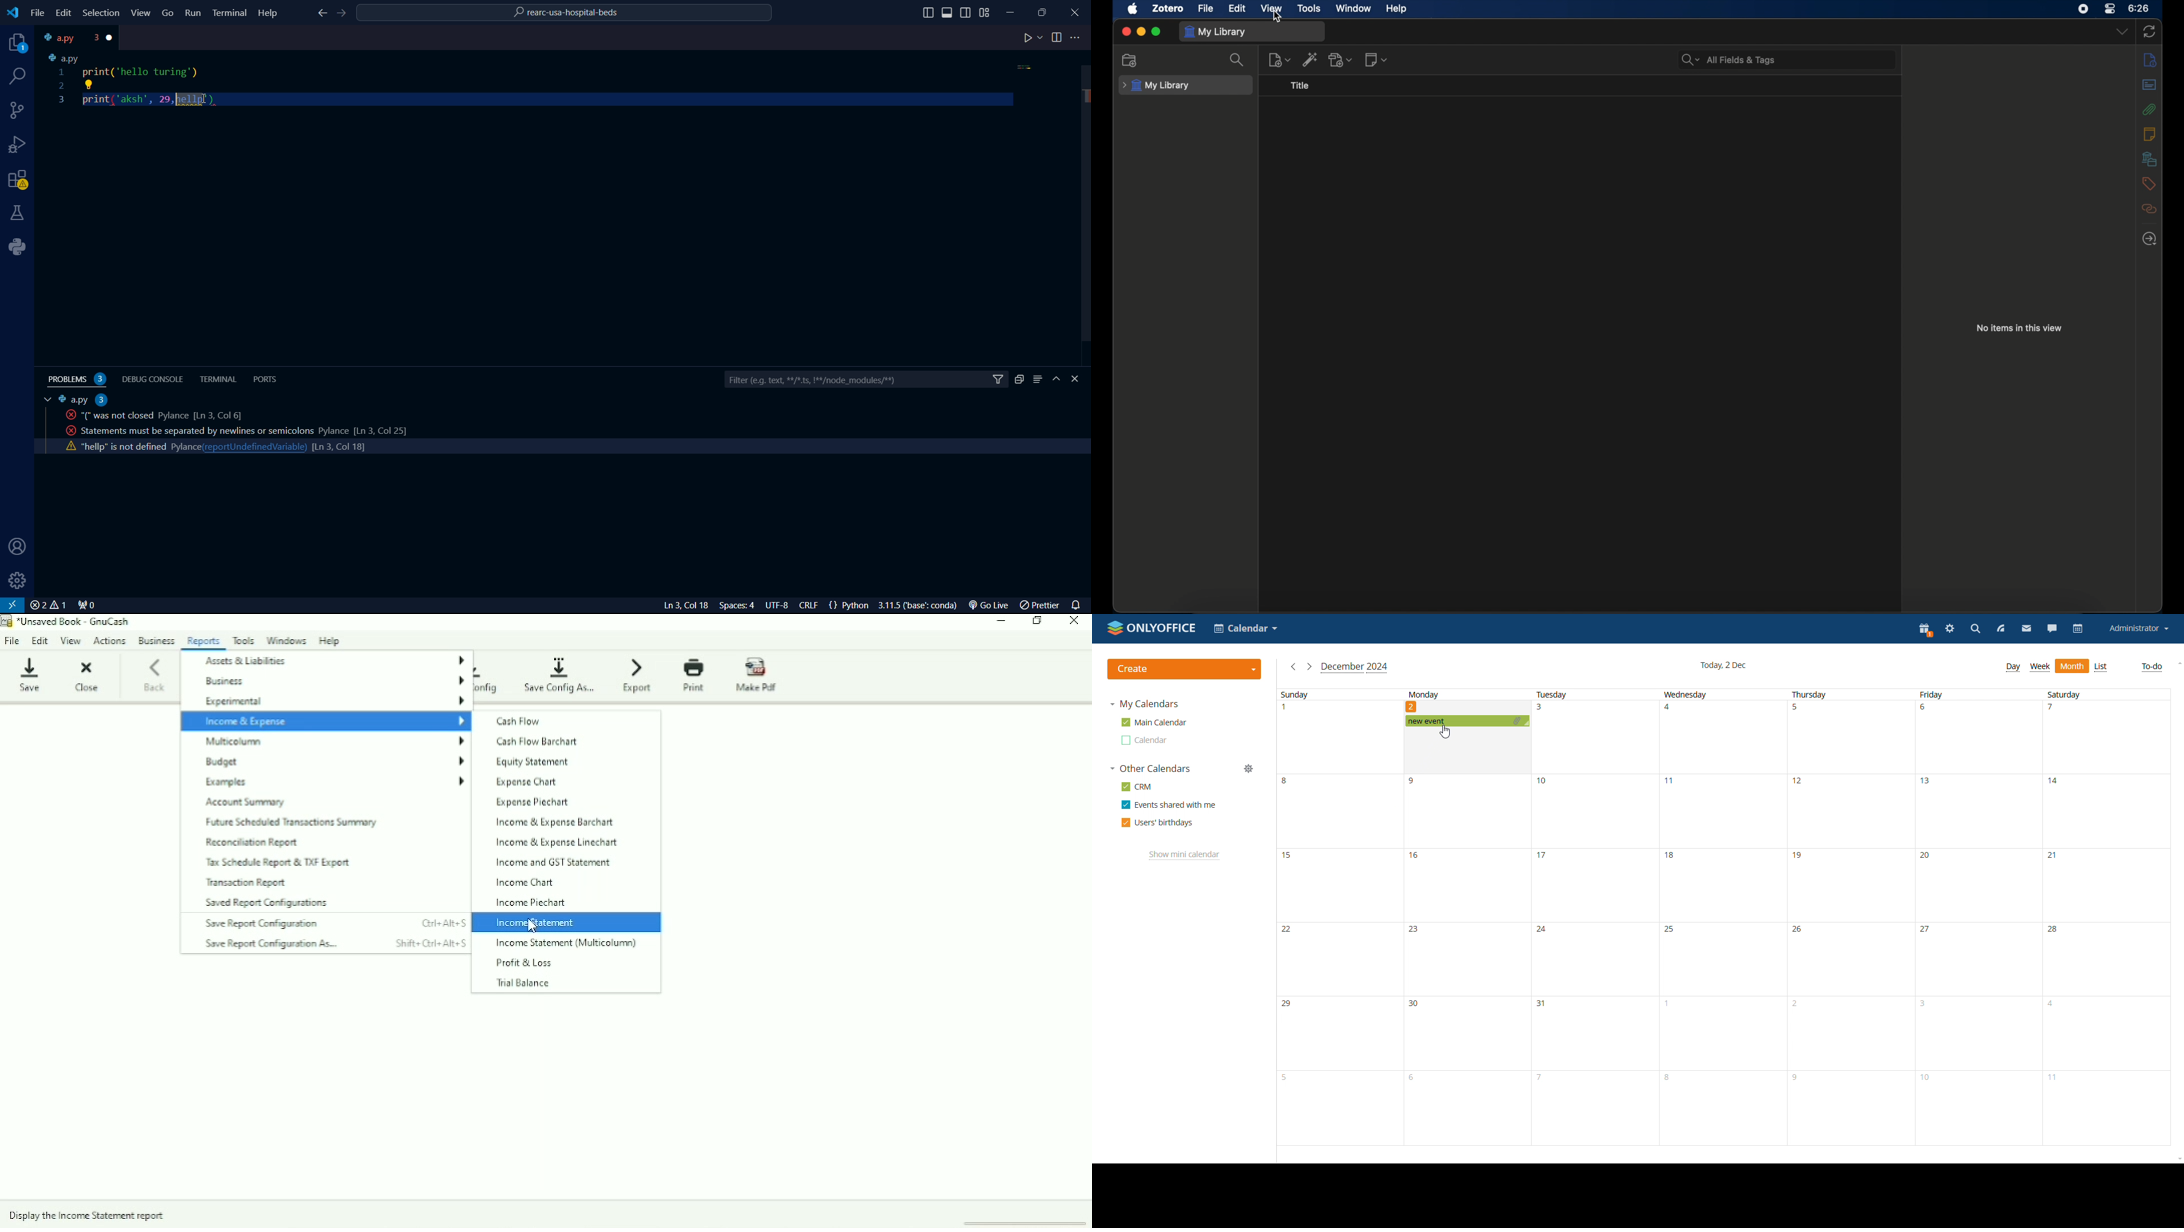 This screenshot has height=1232, width=2184. What do you see at coordinates (2149, 208) in the screenshot?
I see `related` at bounding box center [2149, 208].